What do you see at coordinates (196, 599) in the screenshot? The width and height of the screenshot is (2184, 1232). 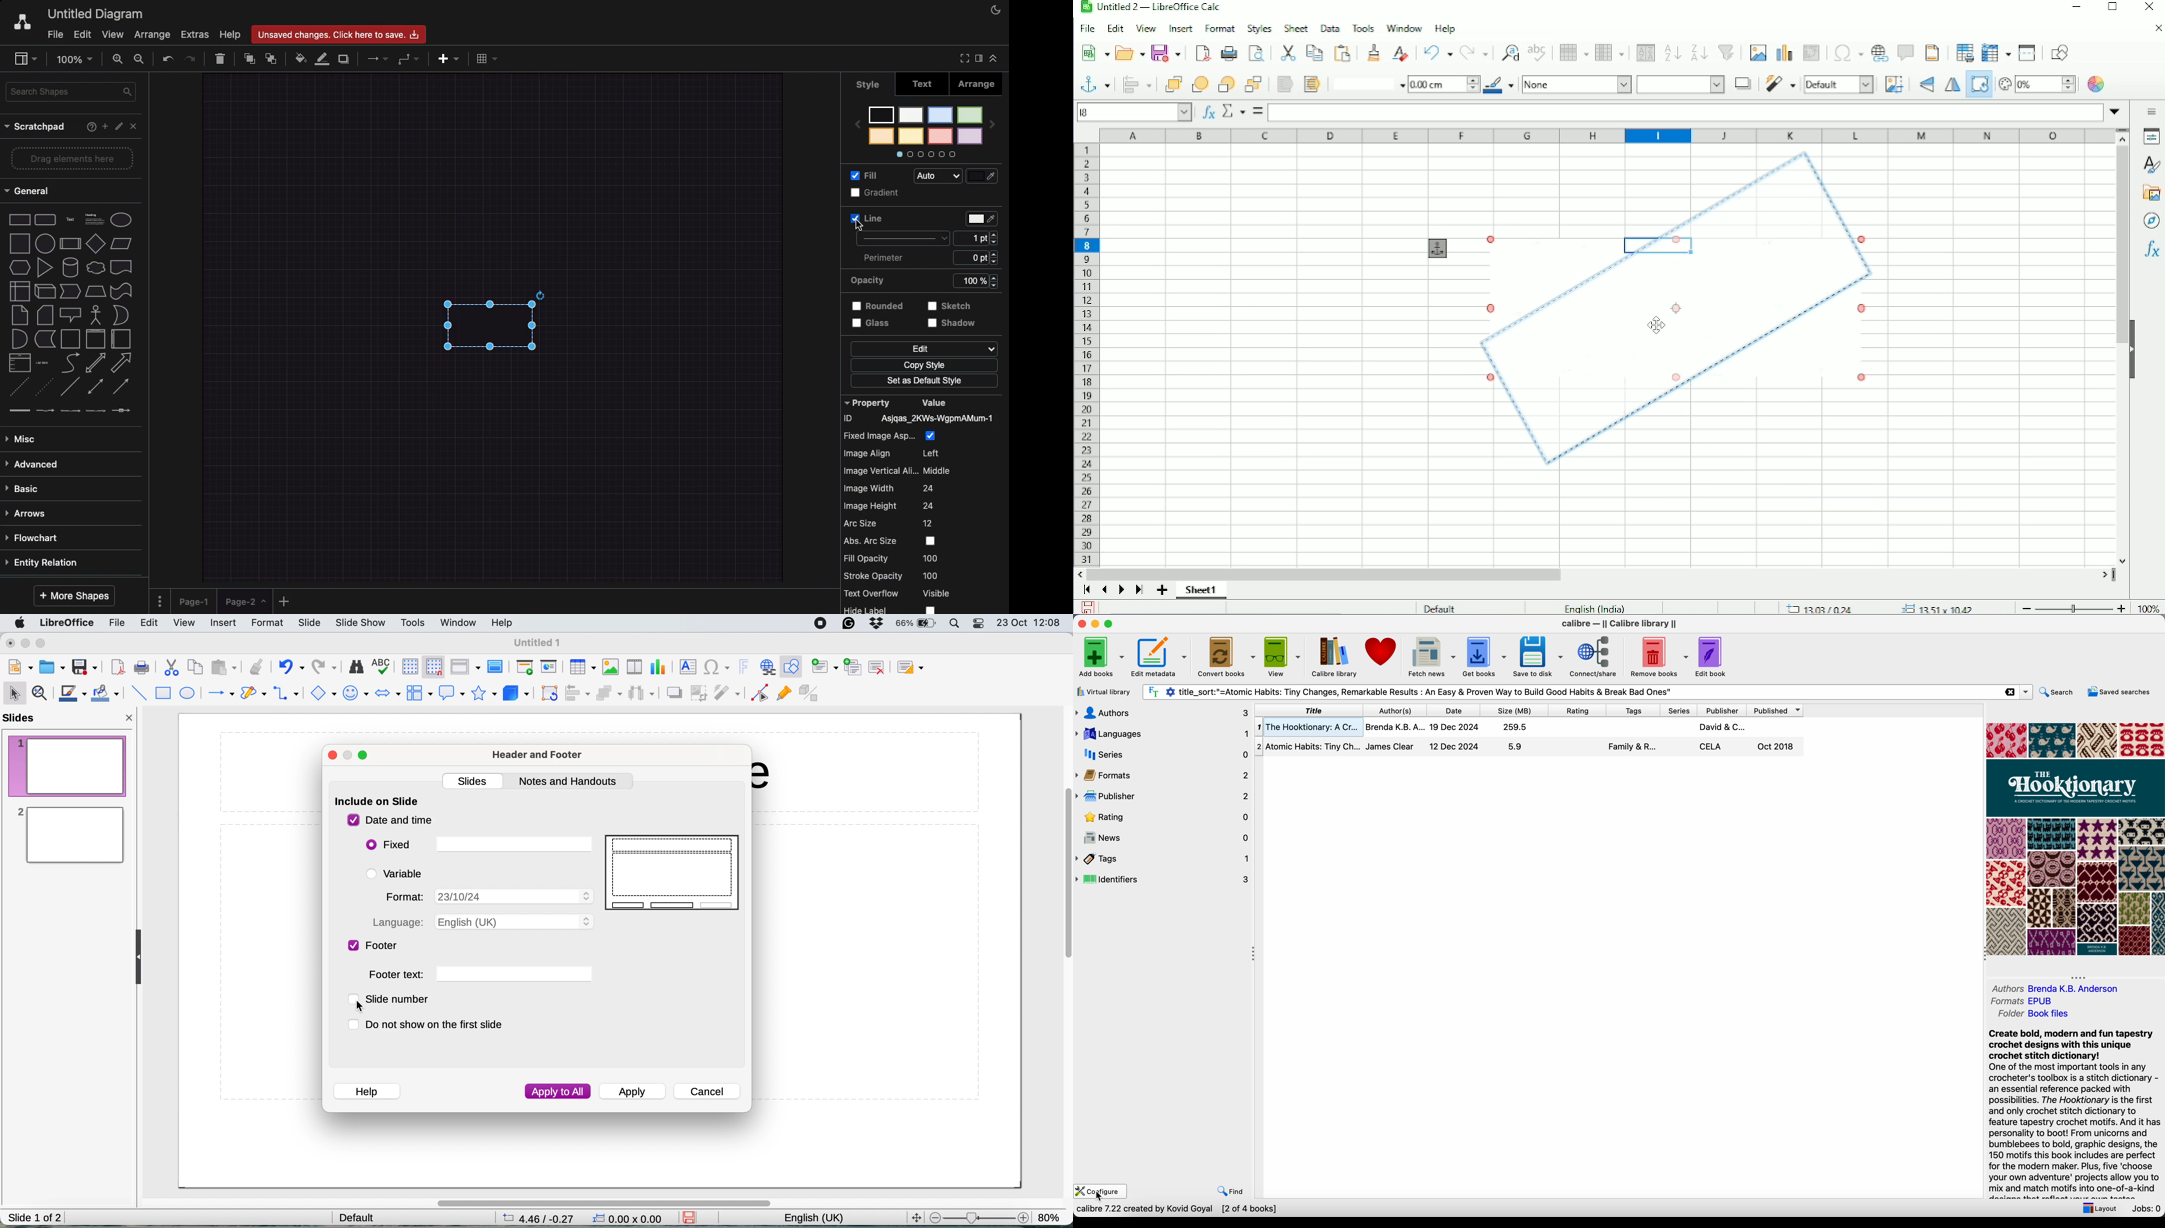 I see `Page 1` at bounding box center [196, 599].